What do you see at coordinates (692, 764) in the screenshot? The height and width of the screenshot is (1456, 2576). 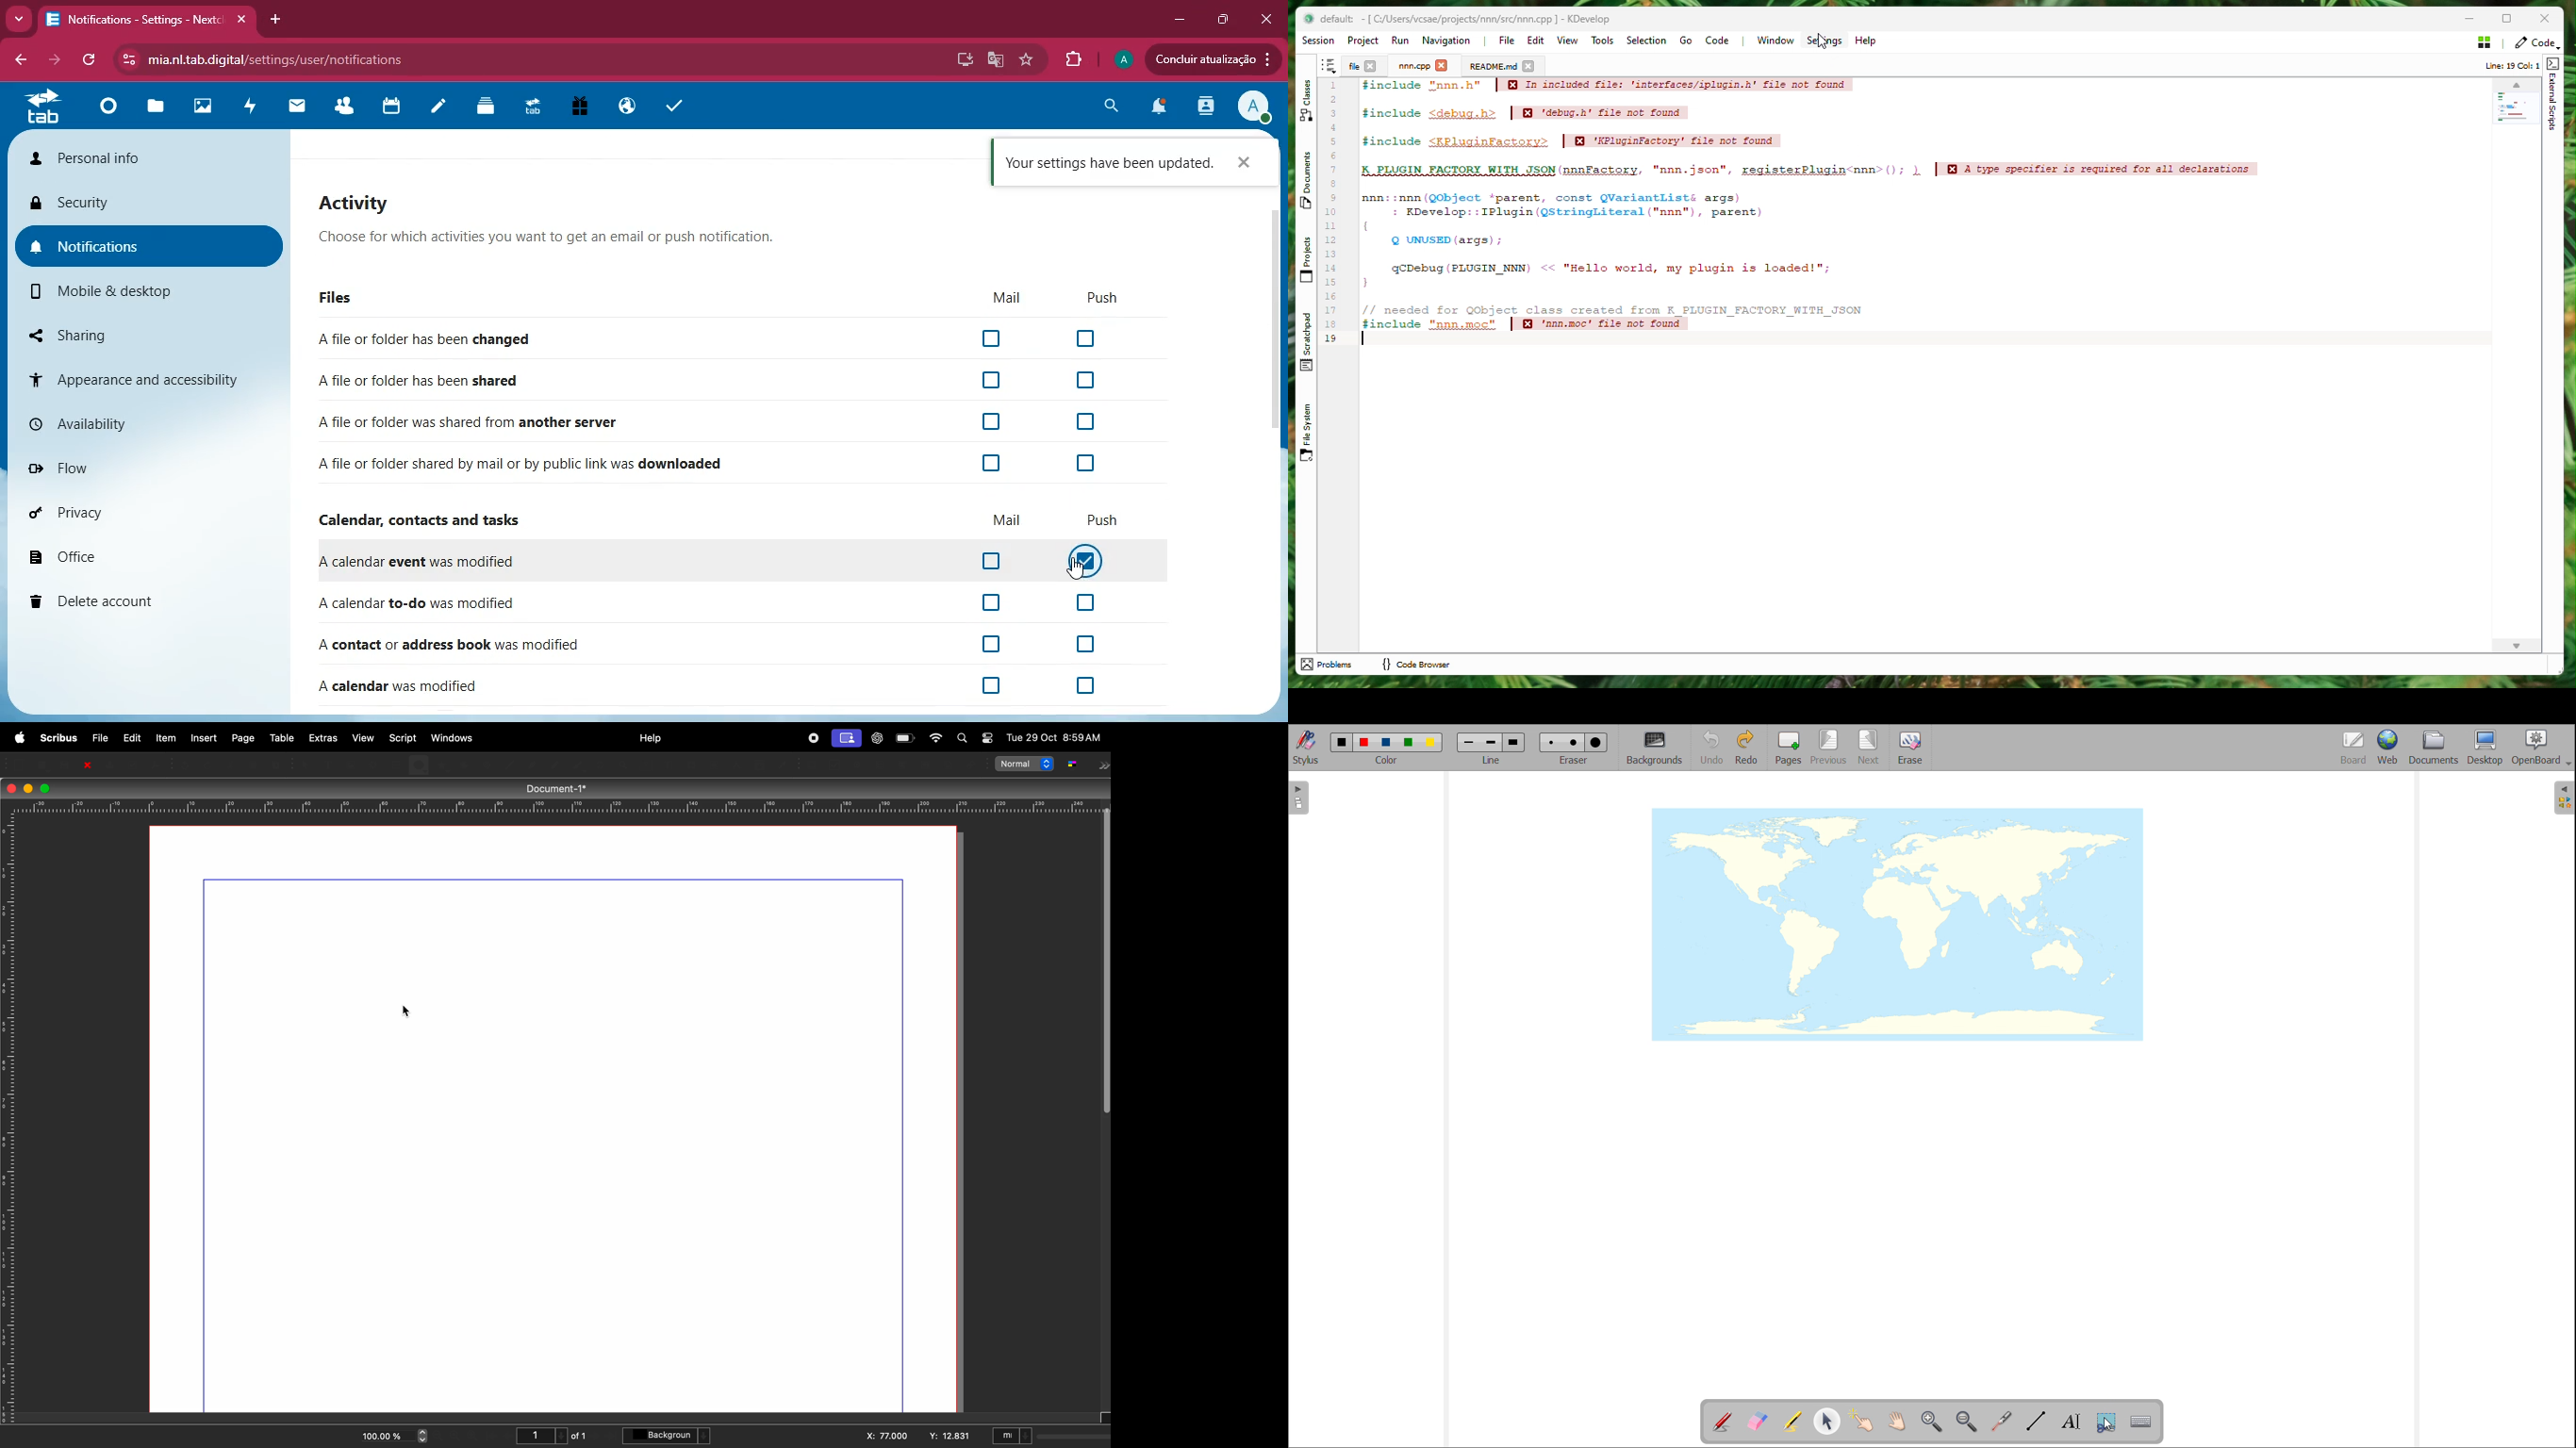 I see `Link text frames` at bounding box center [692, 764].